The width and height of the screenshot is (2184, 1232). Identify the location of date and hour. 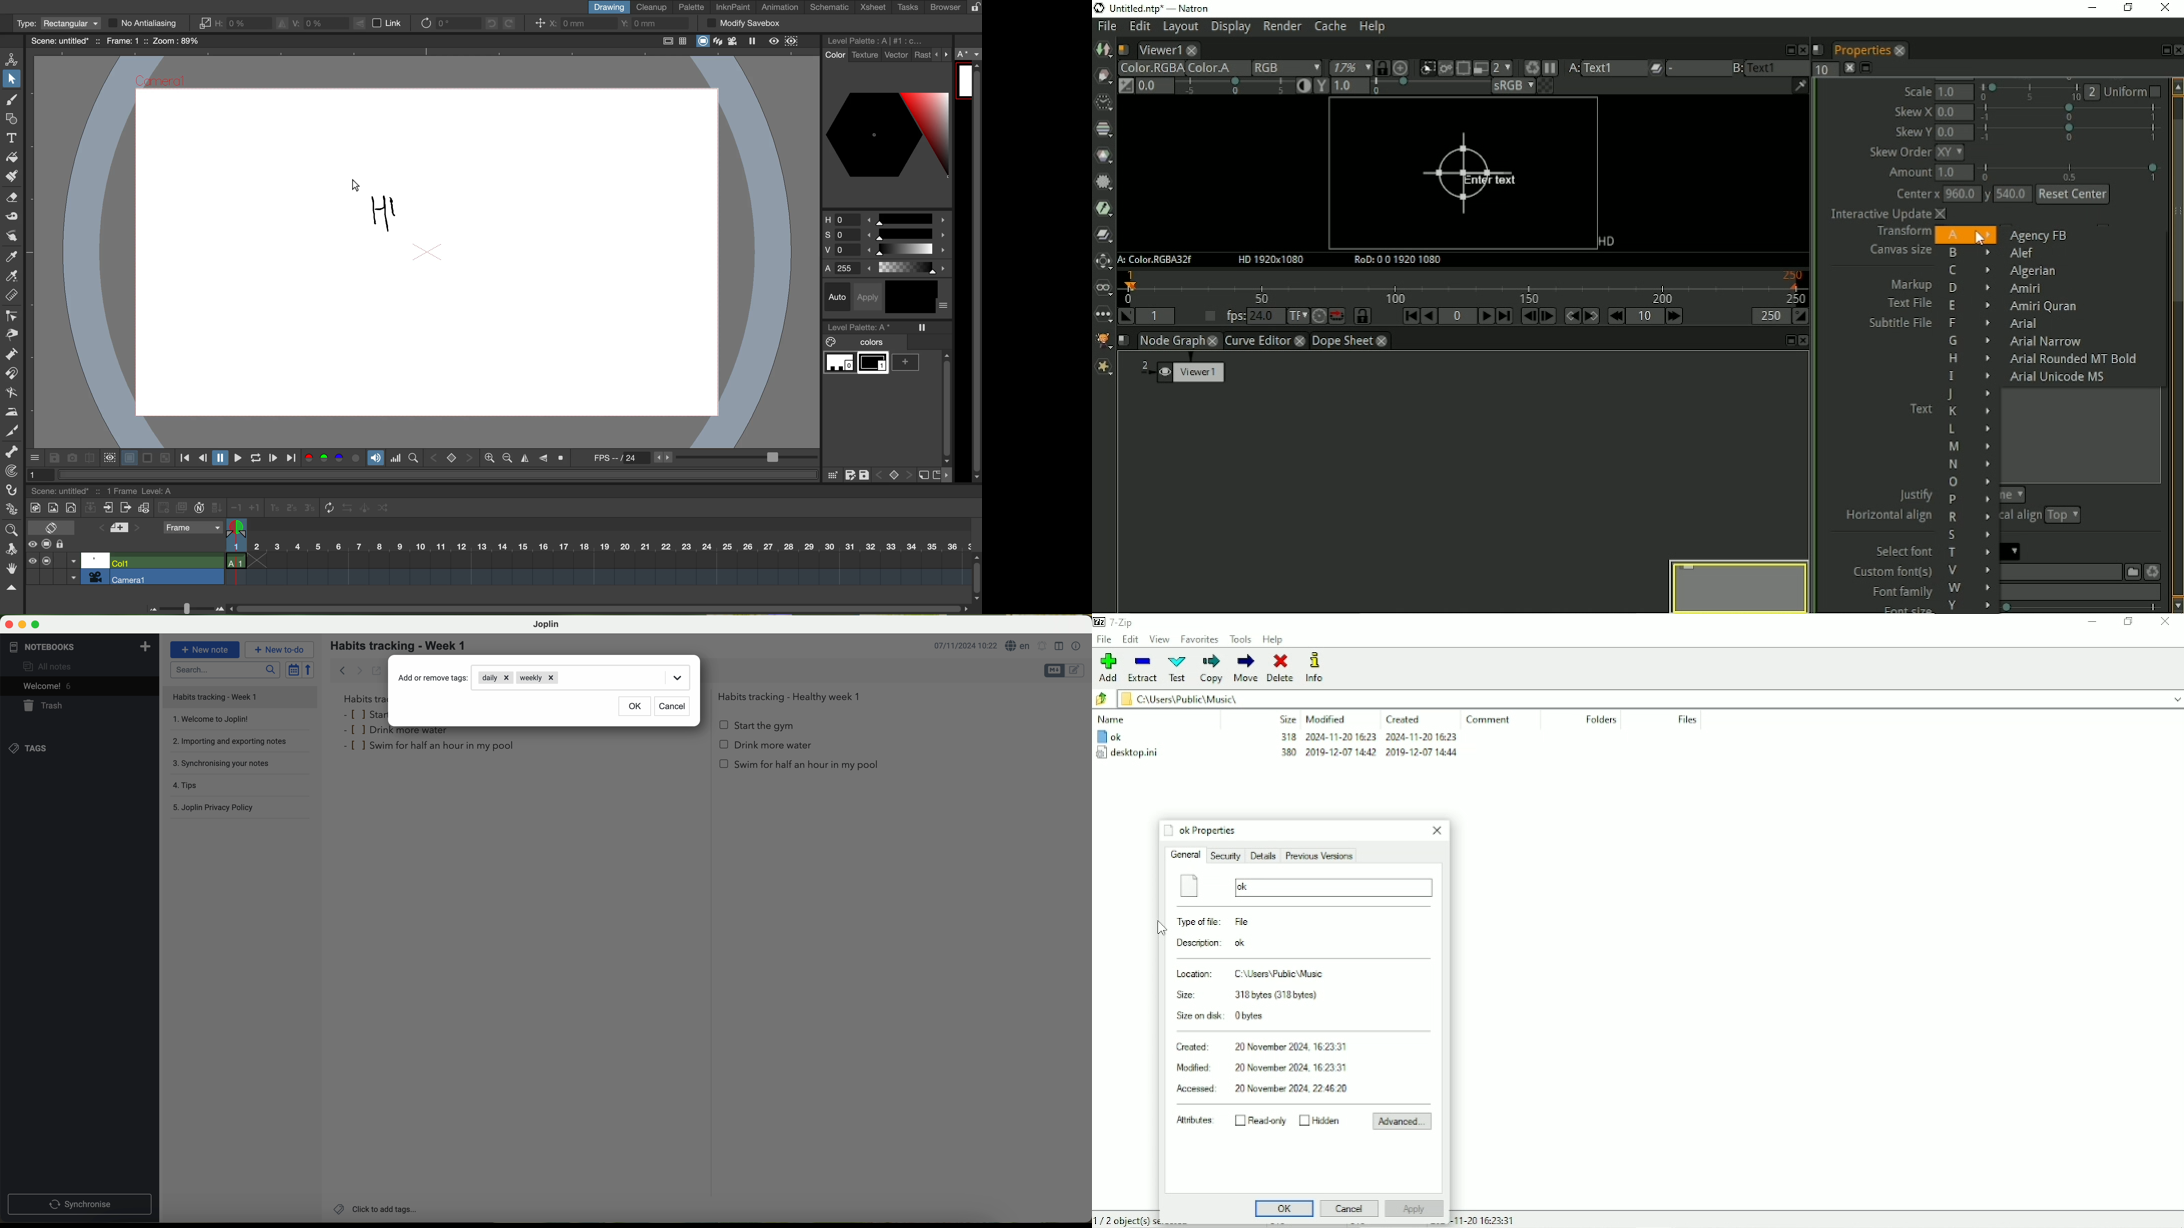
(965, 645).